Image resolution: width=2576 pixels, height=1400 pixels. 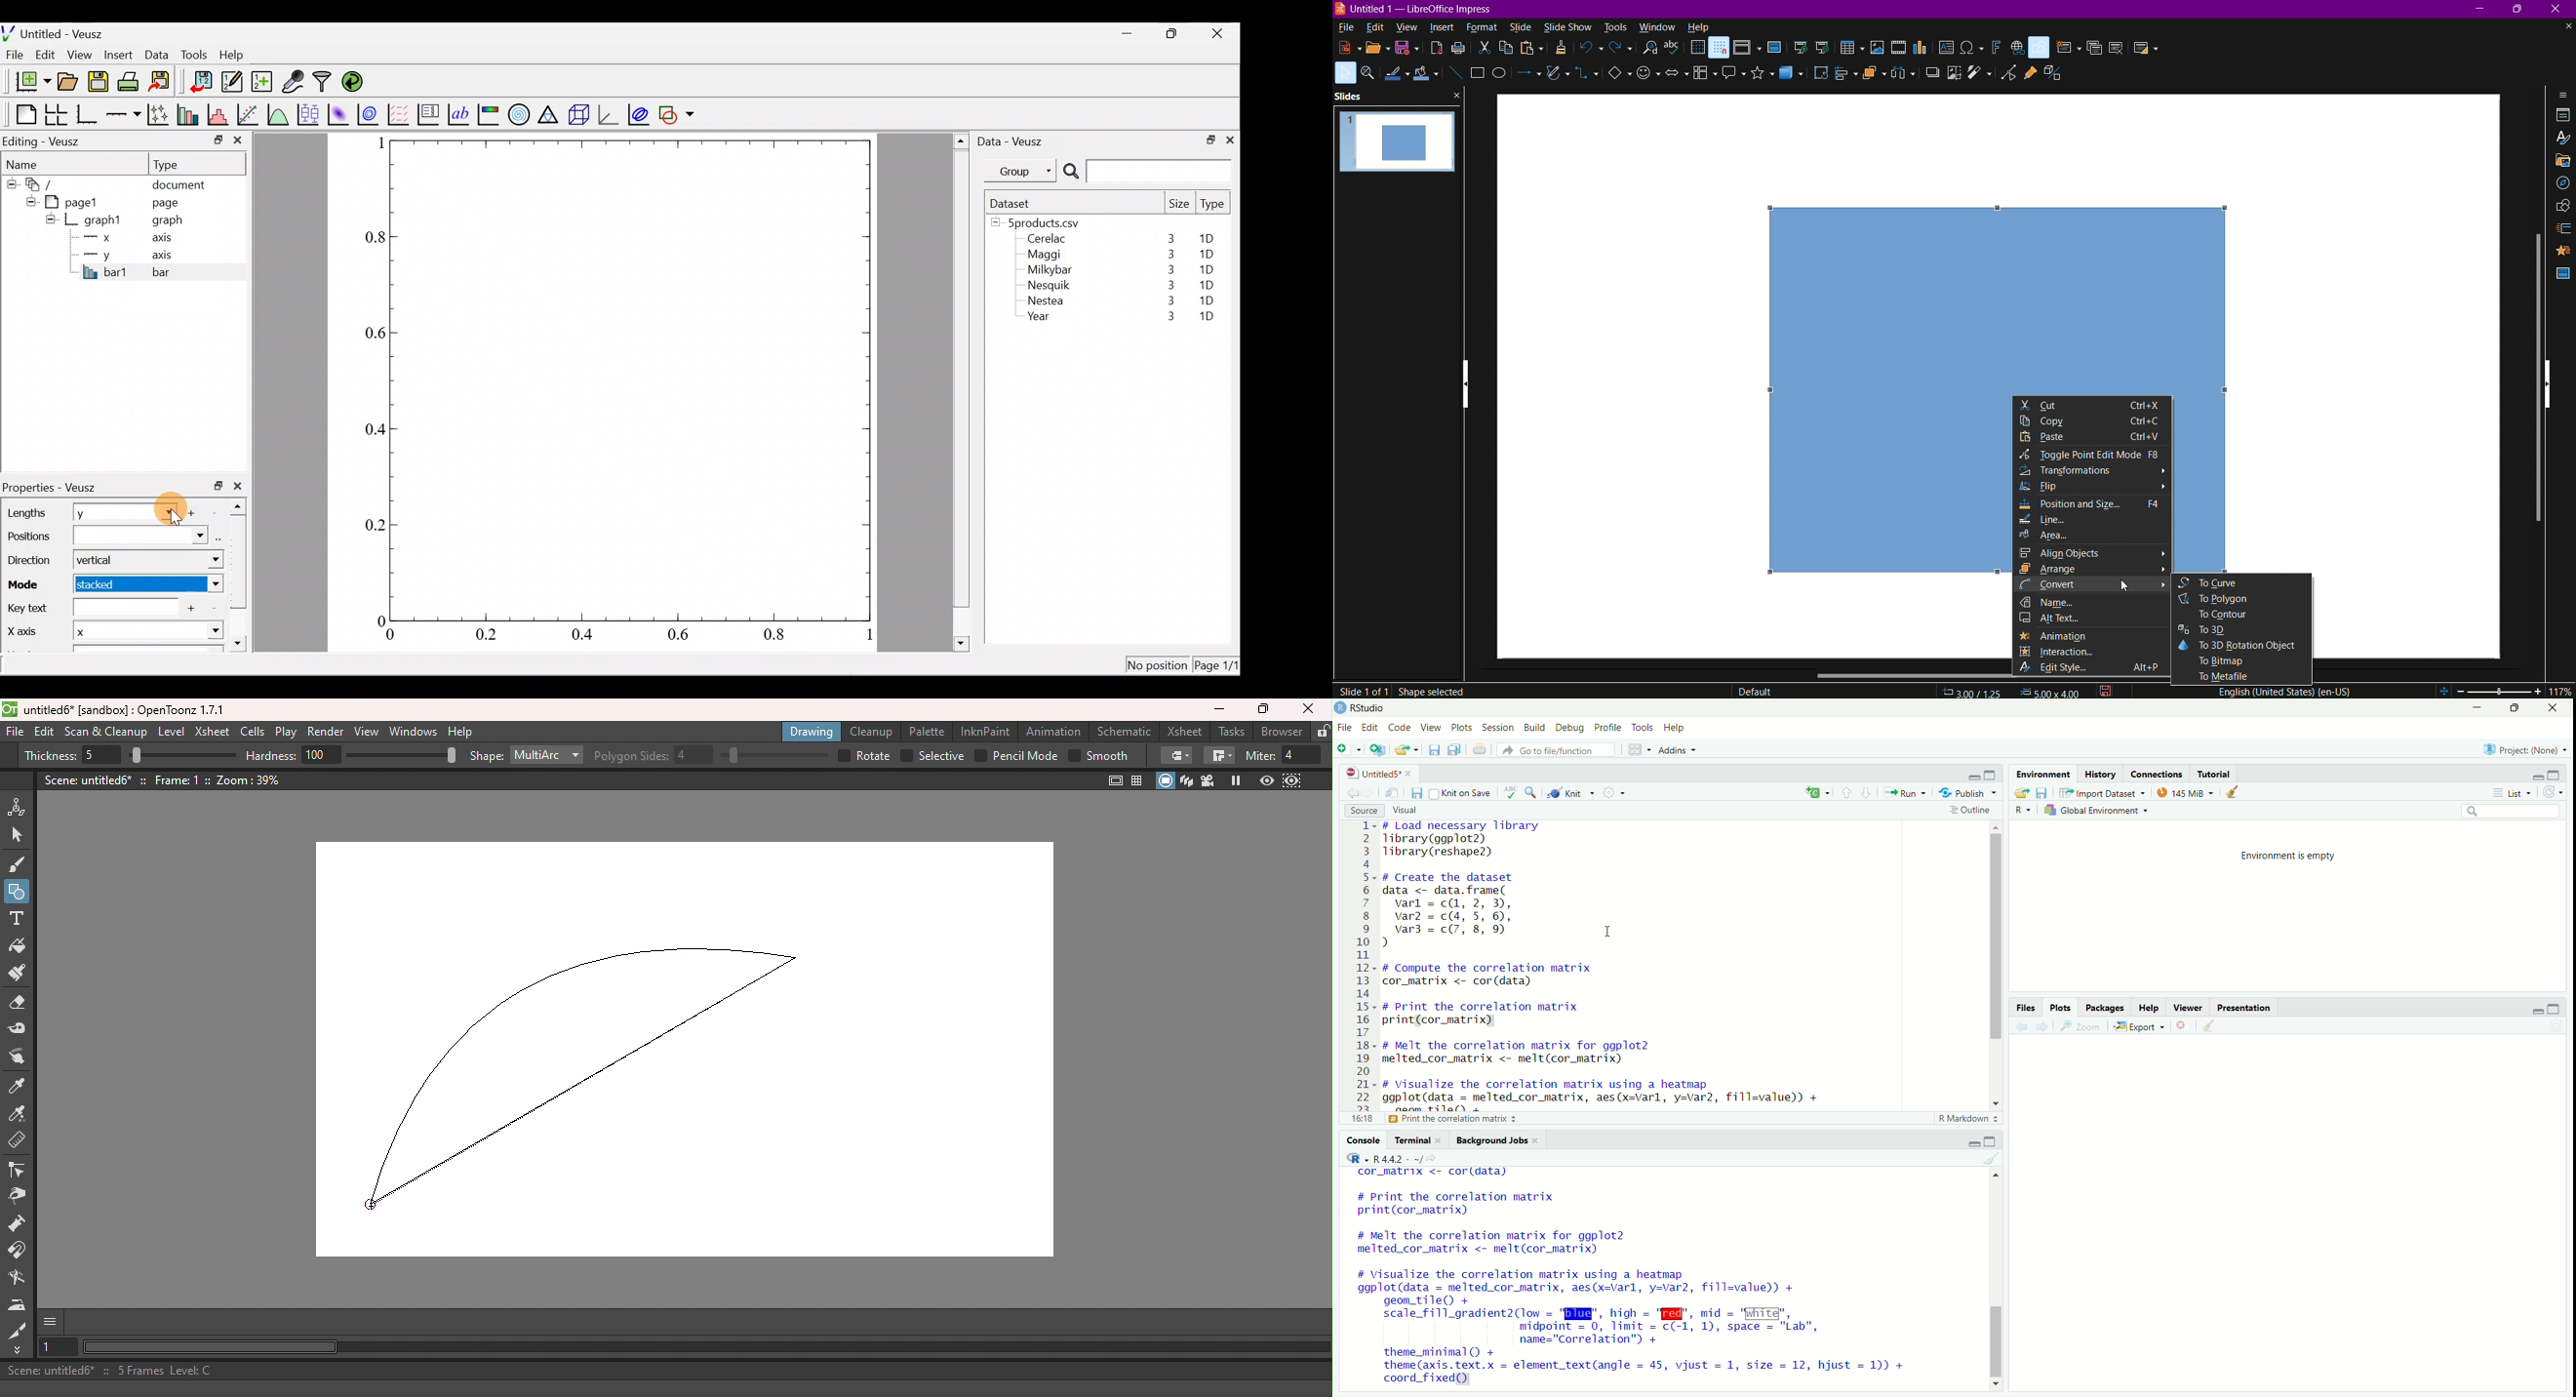 What do you see at coordinates (2538, 775) in the screenshot?
I see `minimize` at bounding box center [2538, 775].